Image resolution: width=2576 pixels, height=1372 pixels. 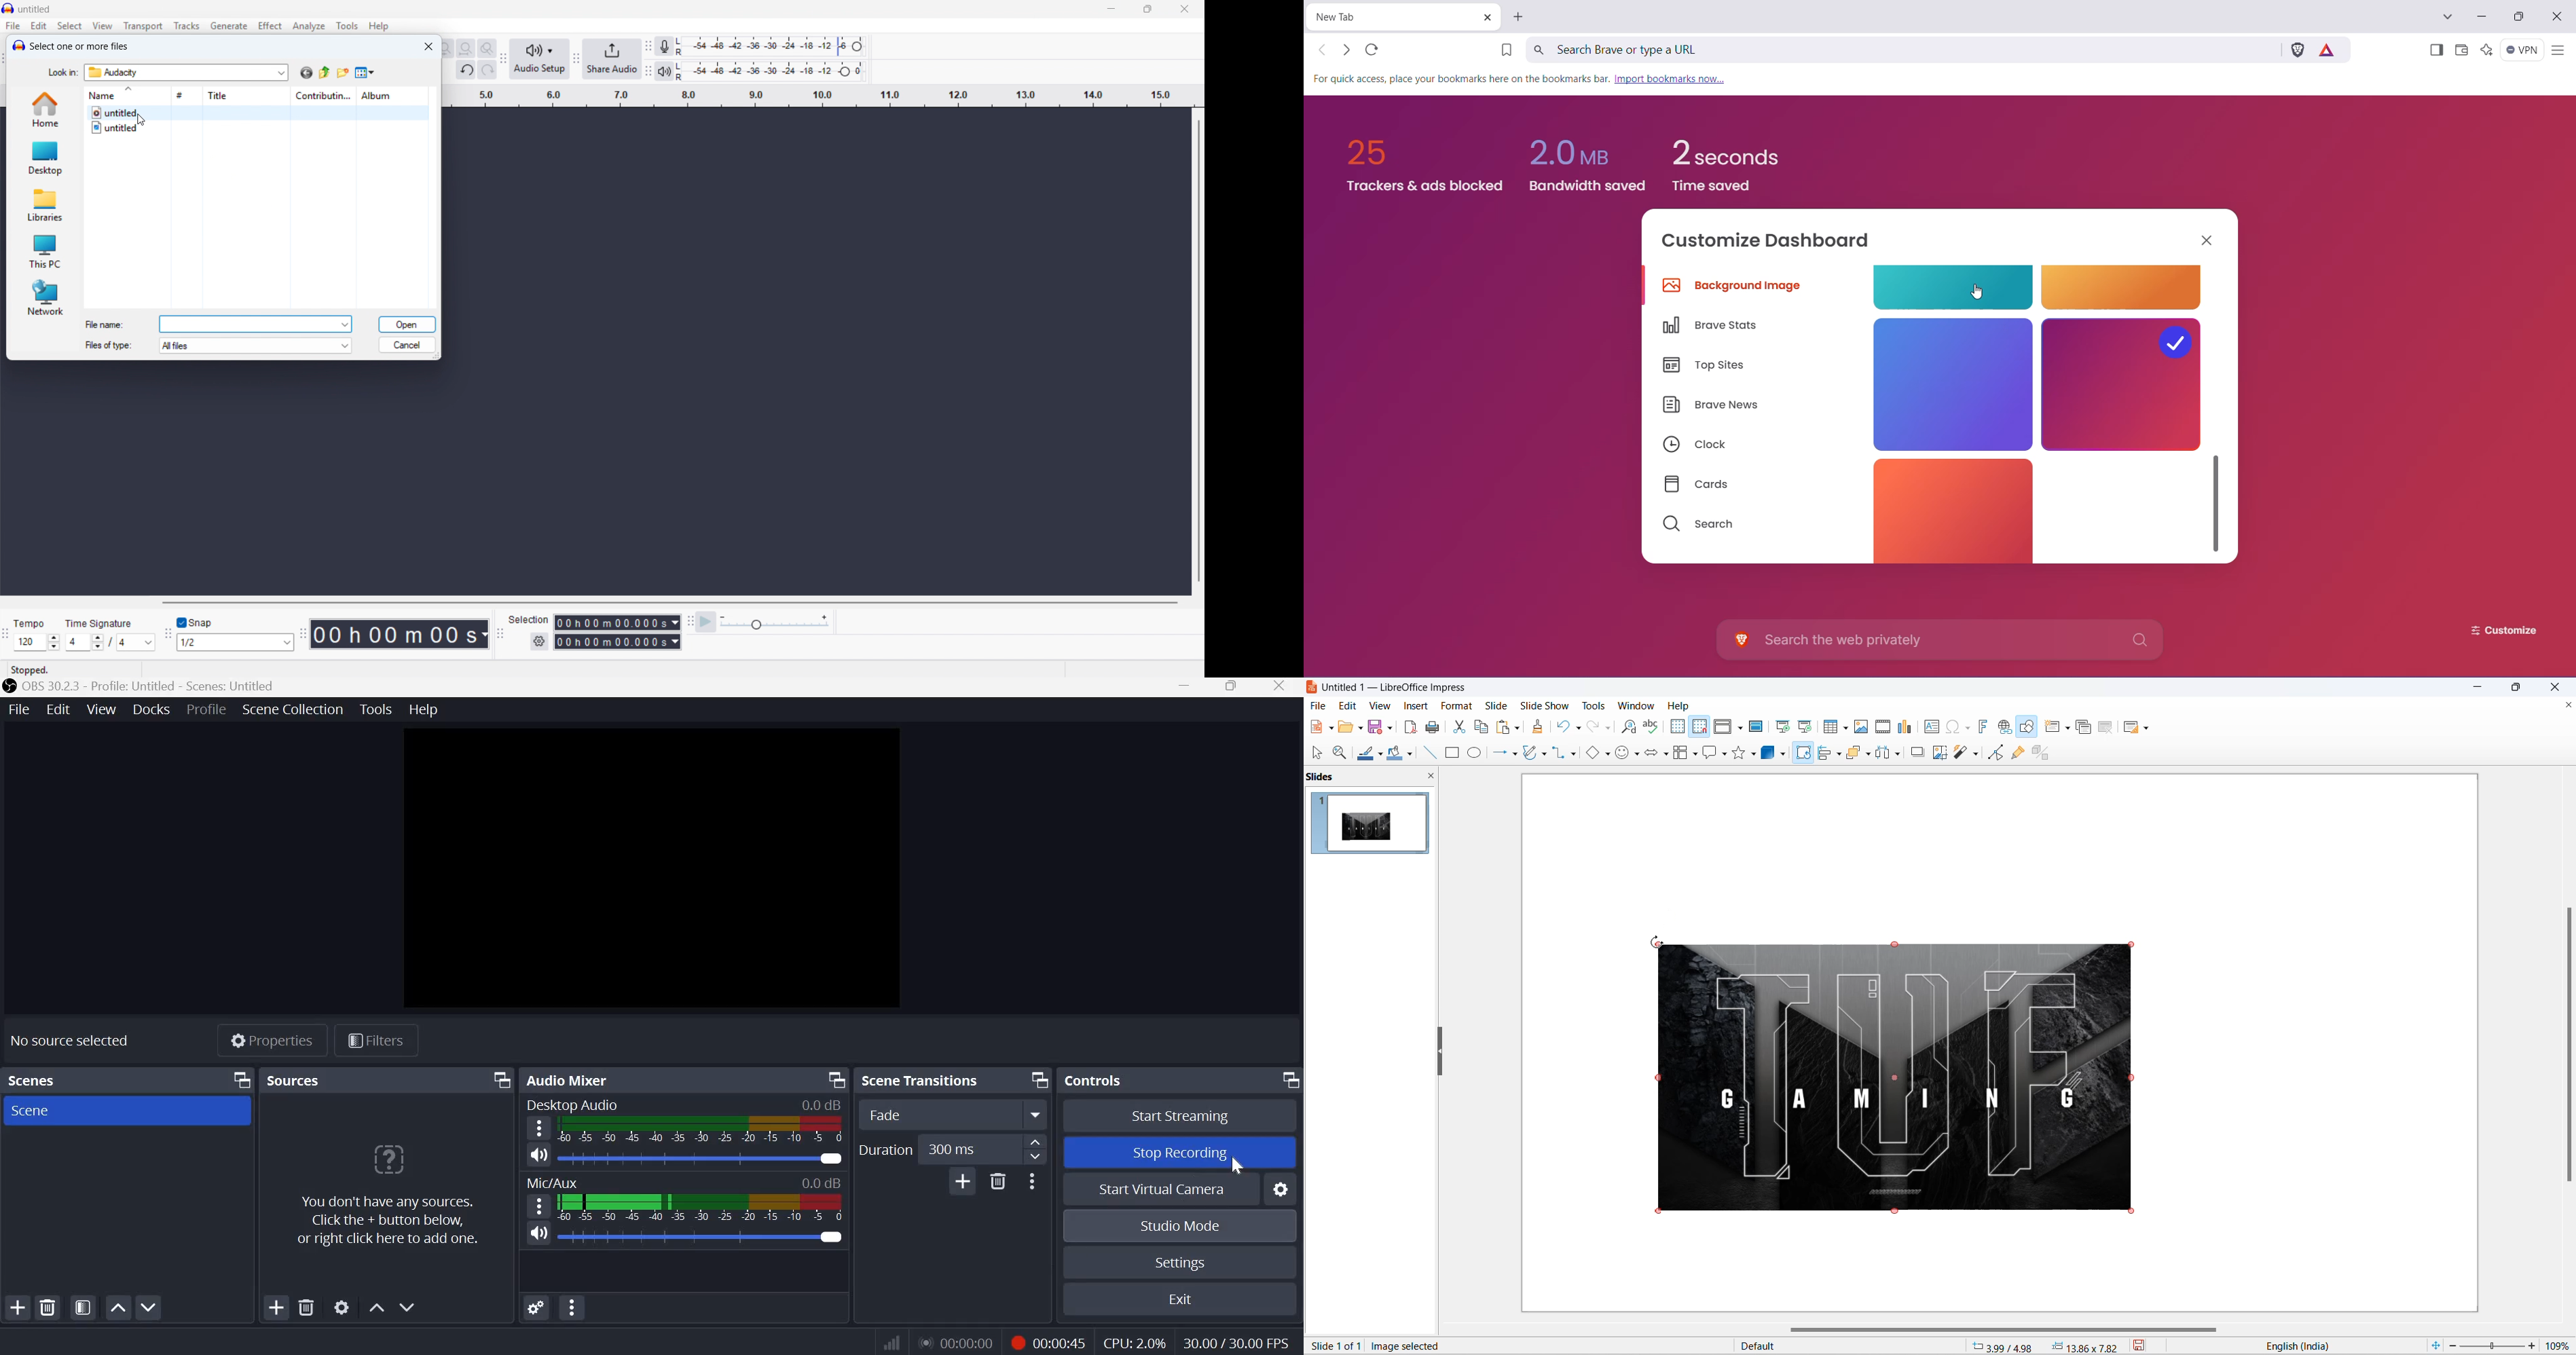 What do you see at coordinates (702, 1208) in the screenshot?
I see `Volume Meter` at bounding box center [702, 1208].